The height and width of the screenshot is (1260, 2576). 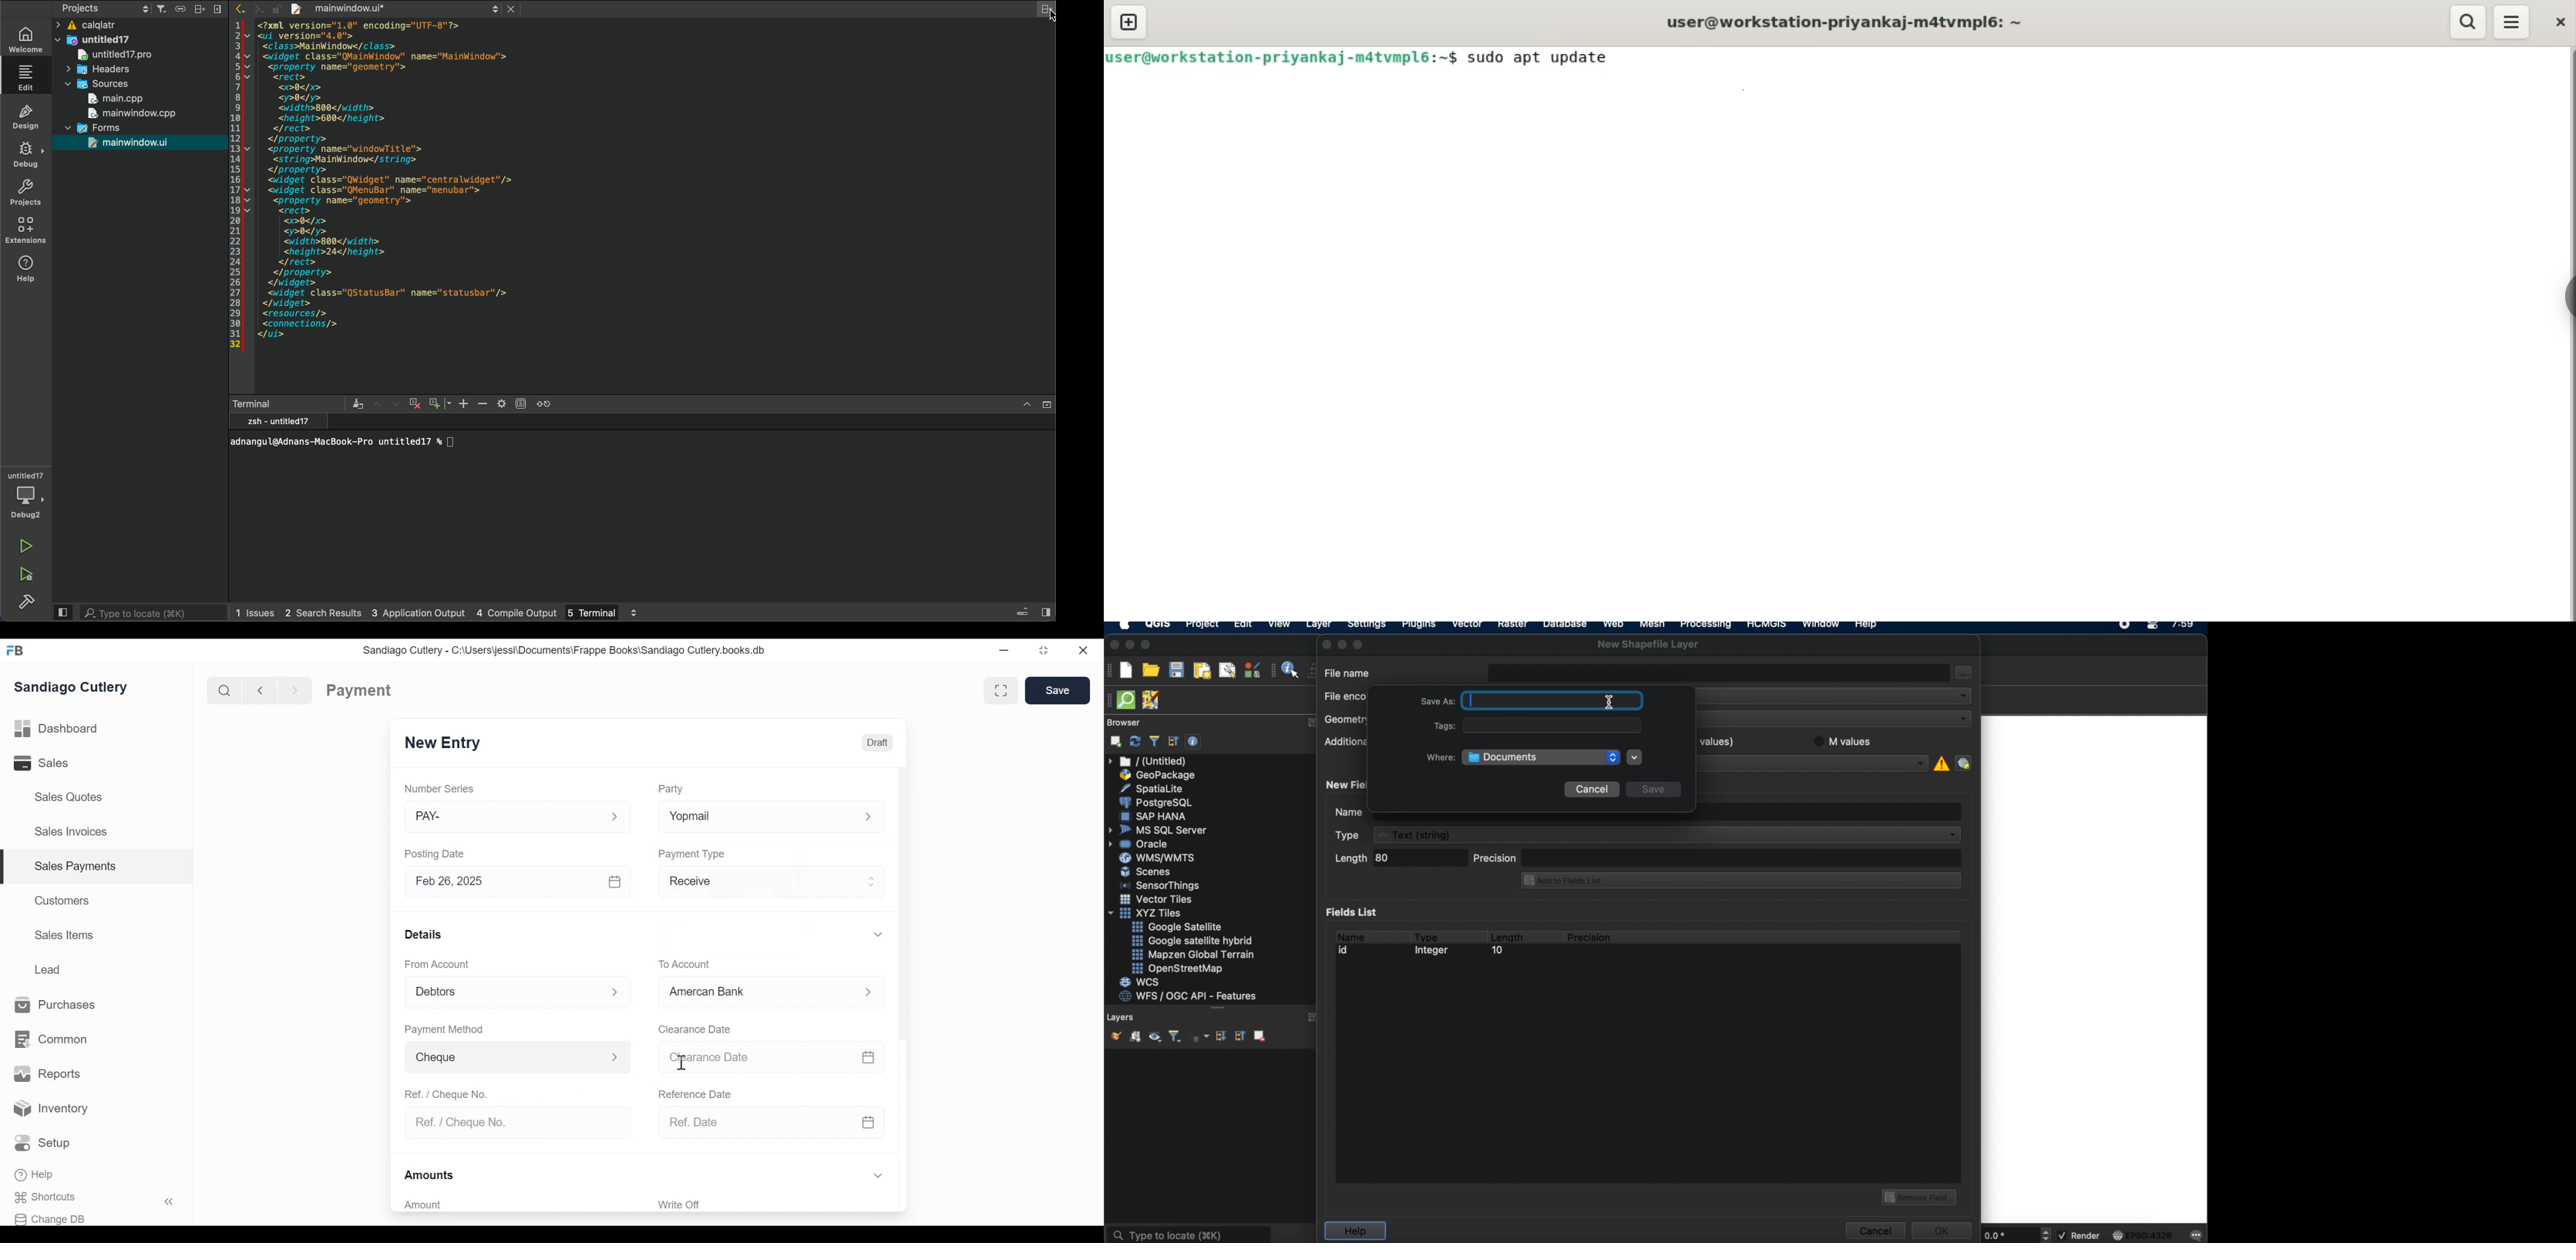 I want to click on Payment Type, so click(x=693, y=853).